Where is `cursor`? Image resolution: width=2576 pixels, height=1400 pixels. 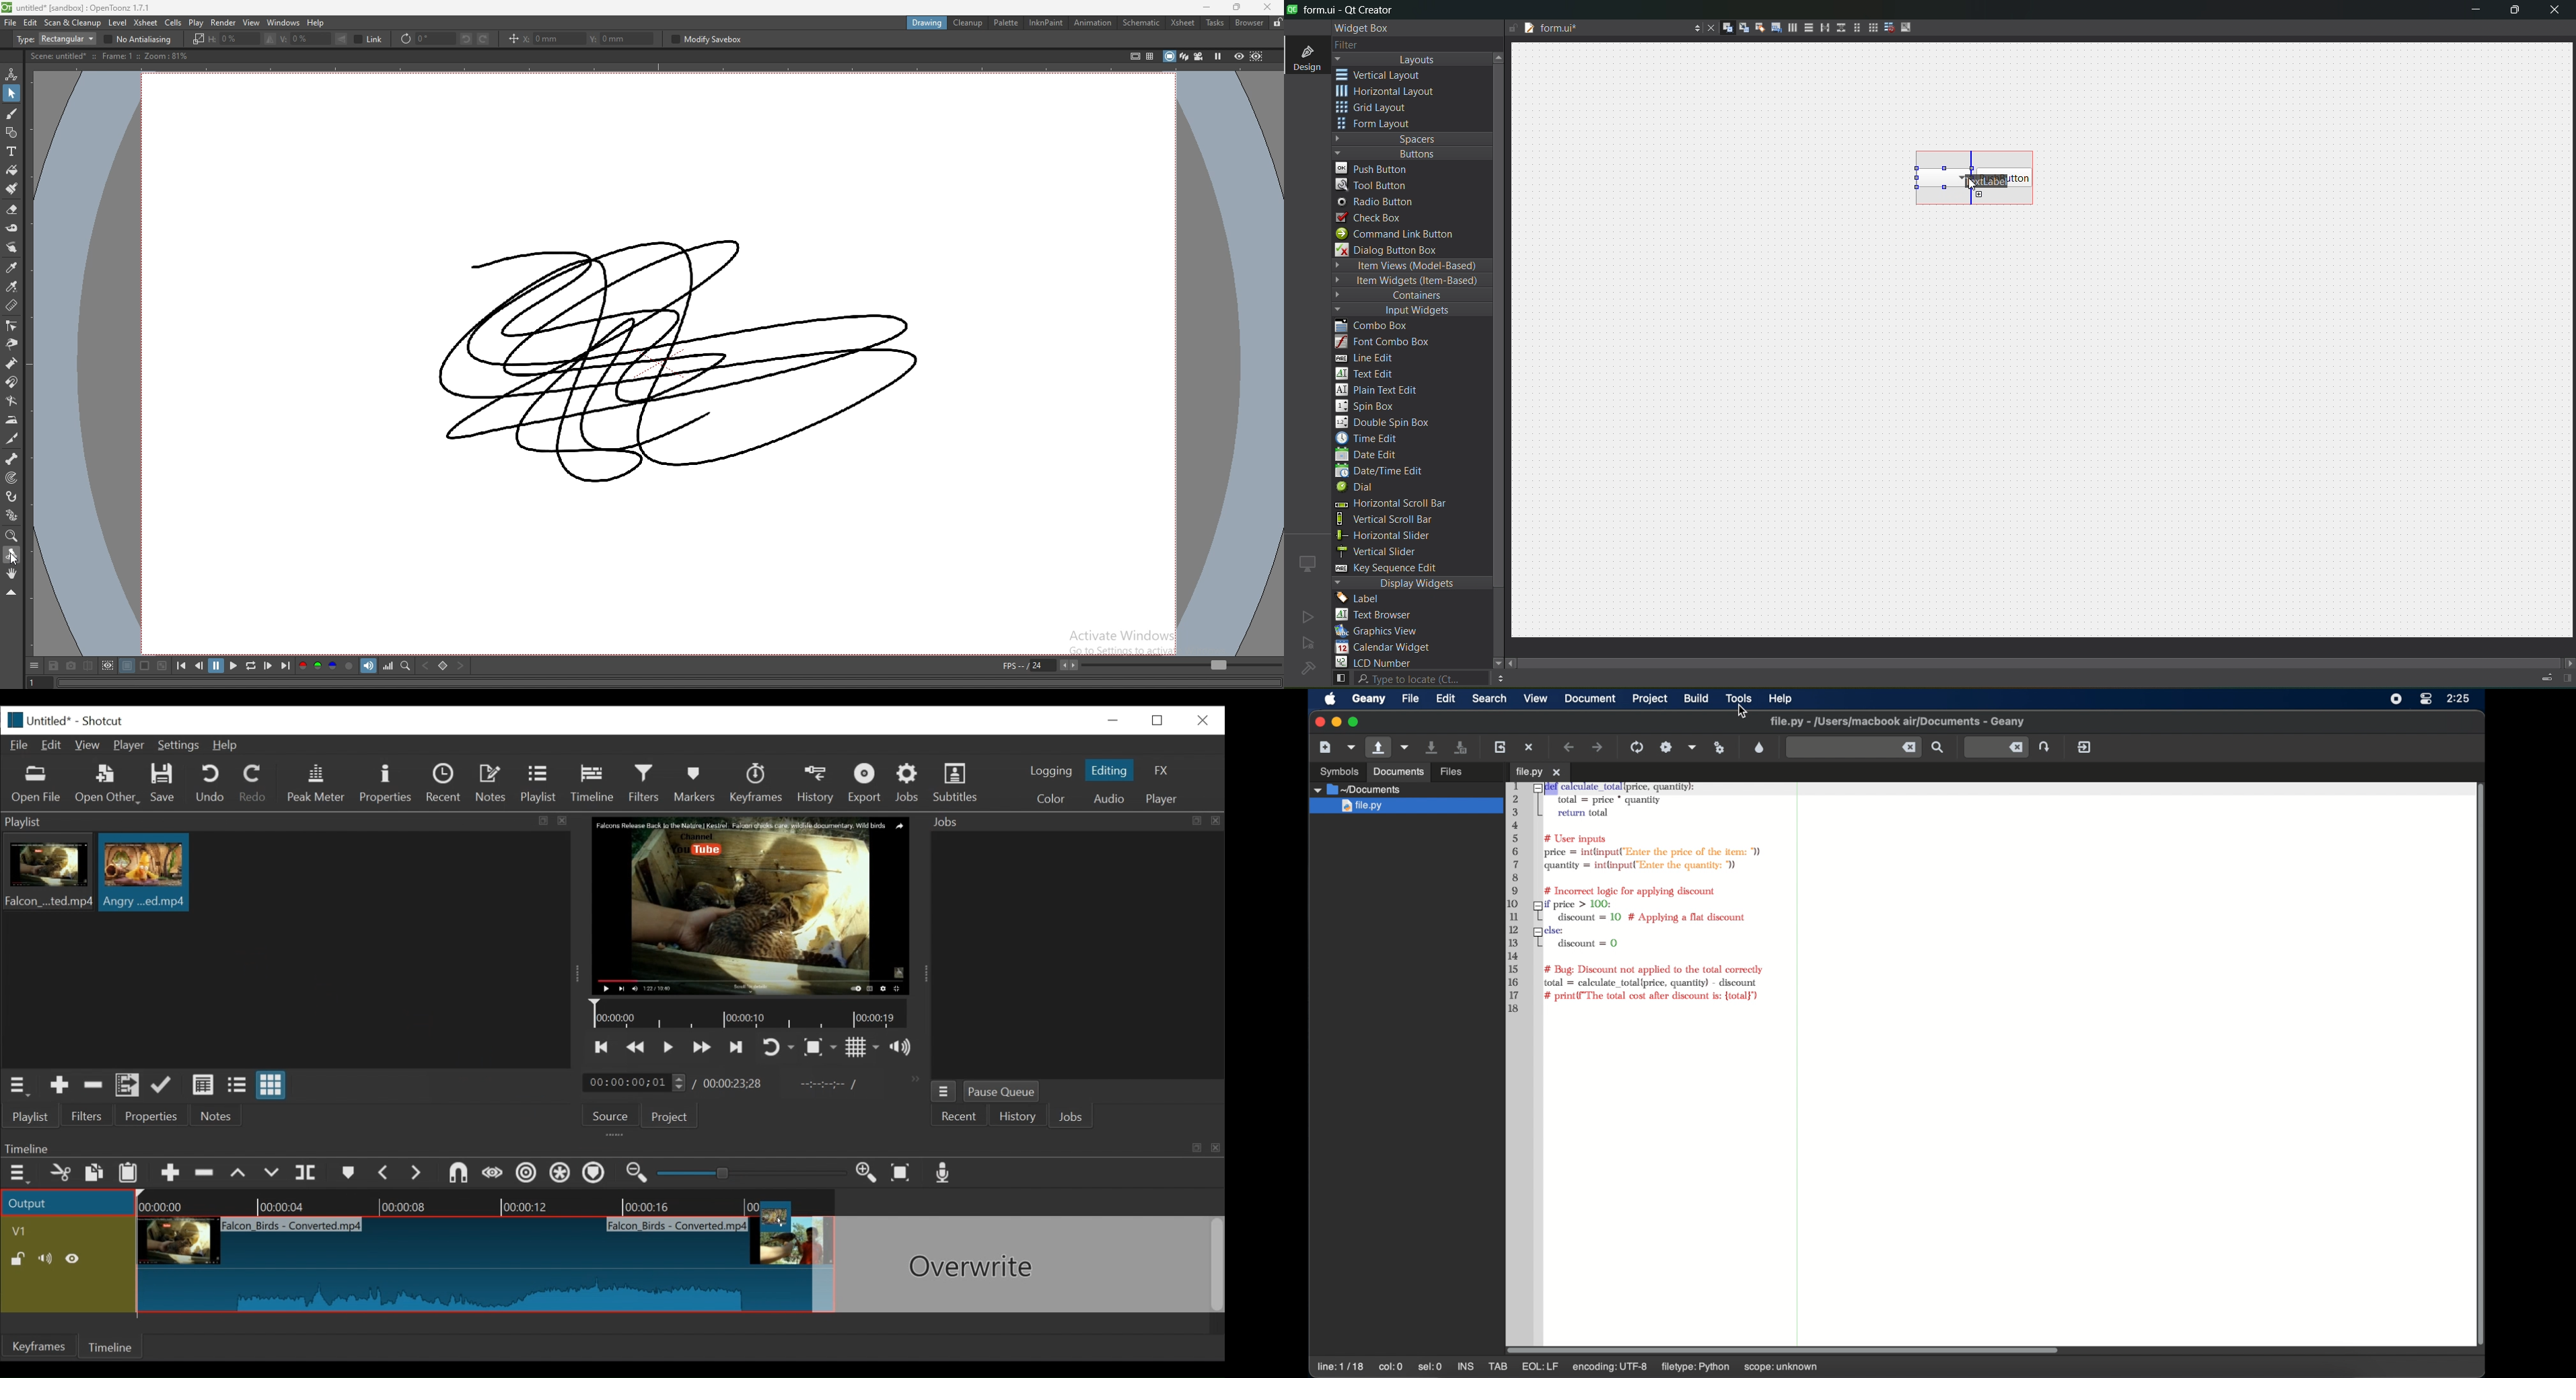
cursor is located at coordinates (1743, 711).